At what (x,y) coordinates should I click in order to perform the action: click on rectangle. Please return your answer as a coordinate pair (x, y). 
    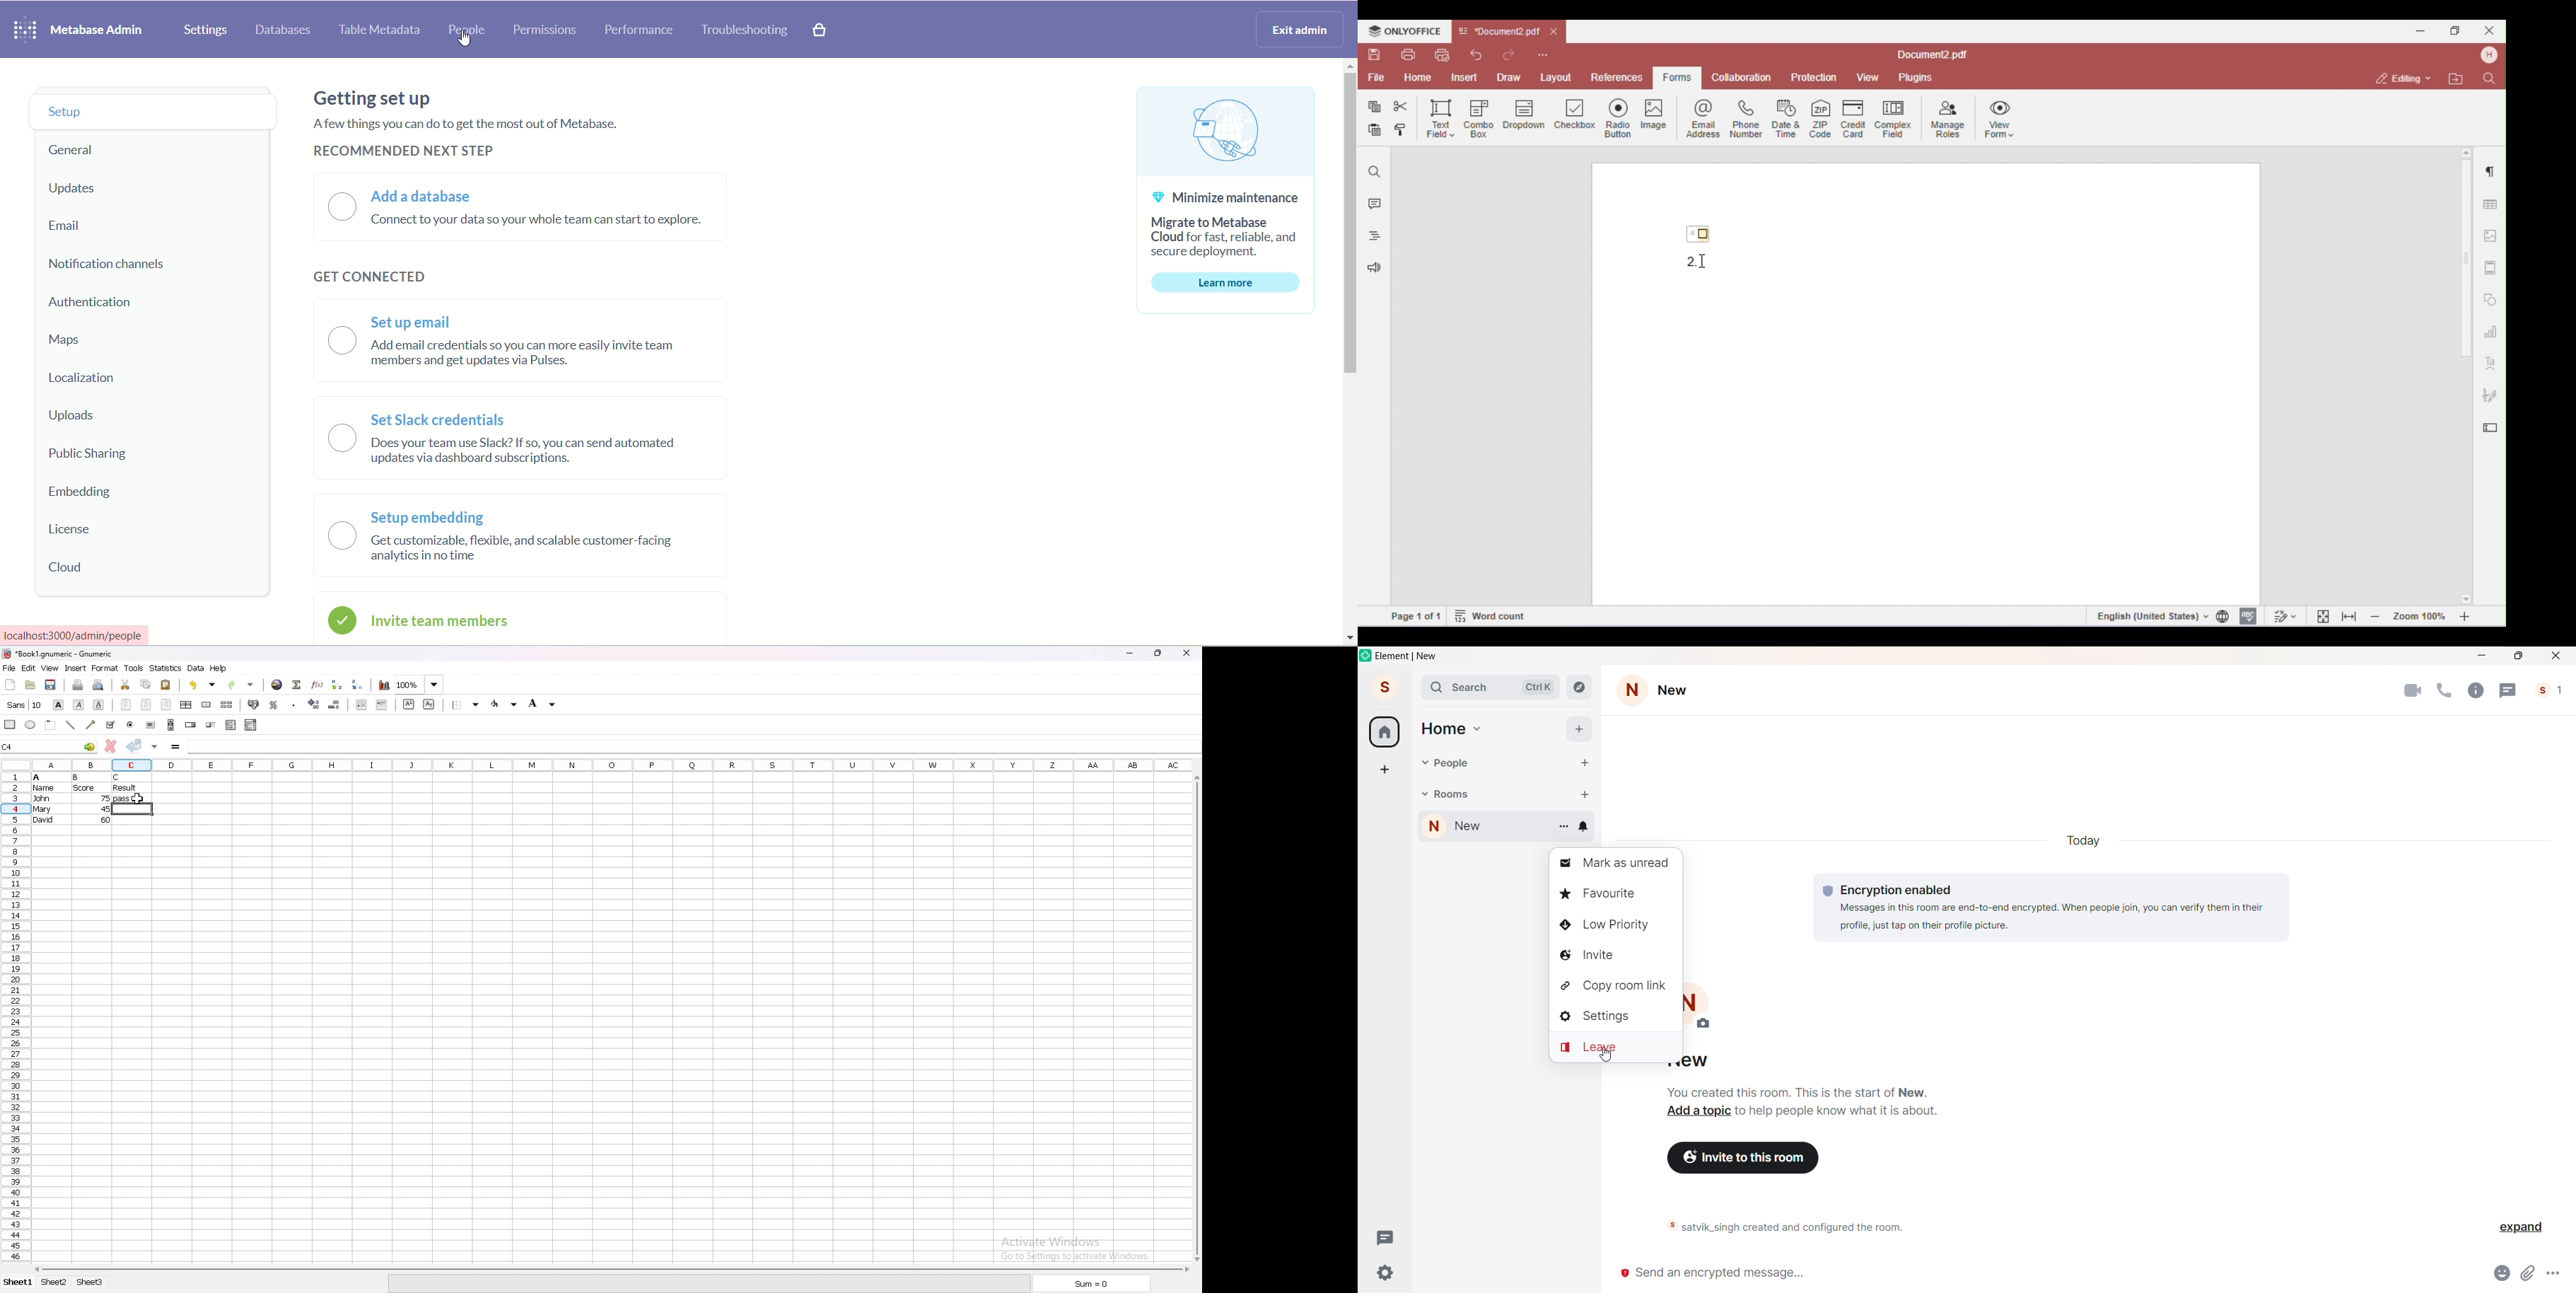
    Looking at the image, I should click on (10, 724).